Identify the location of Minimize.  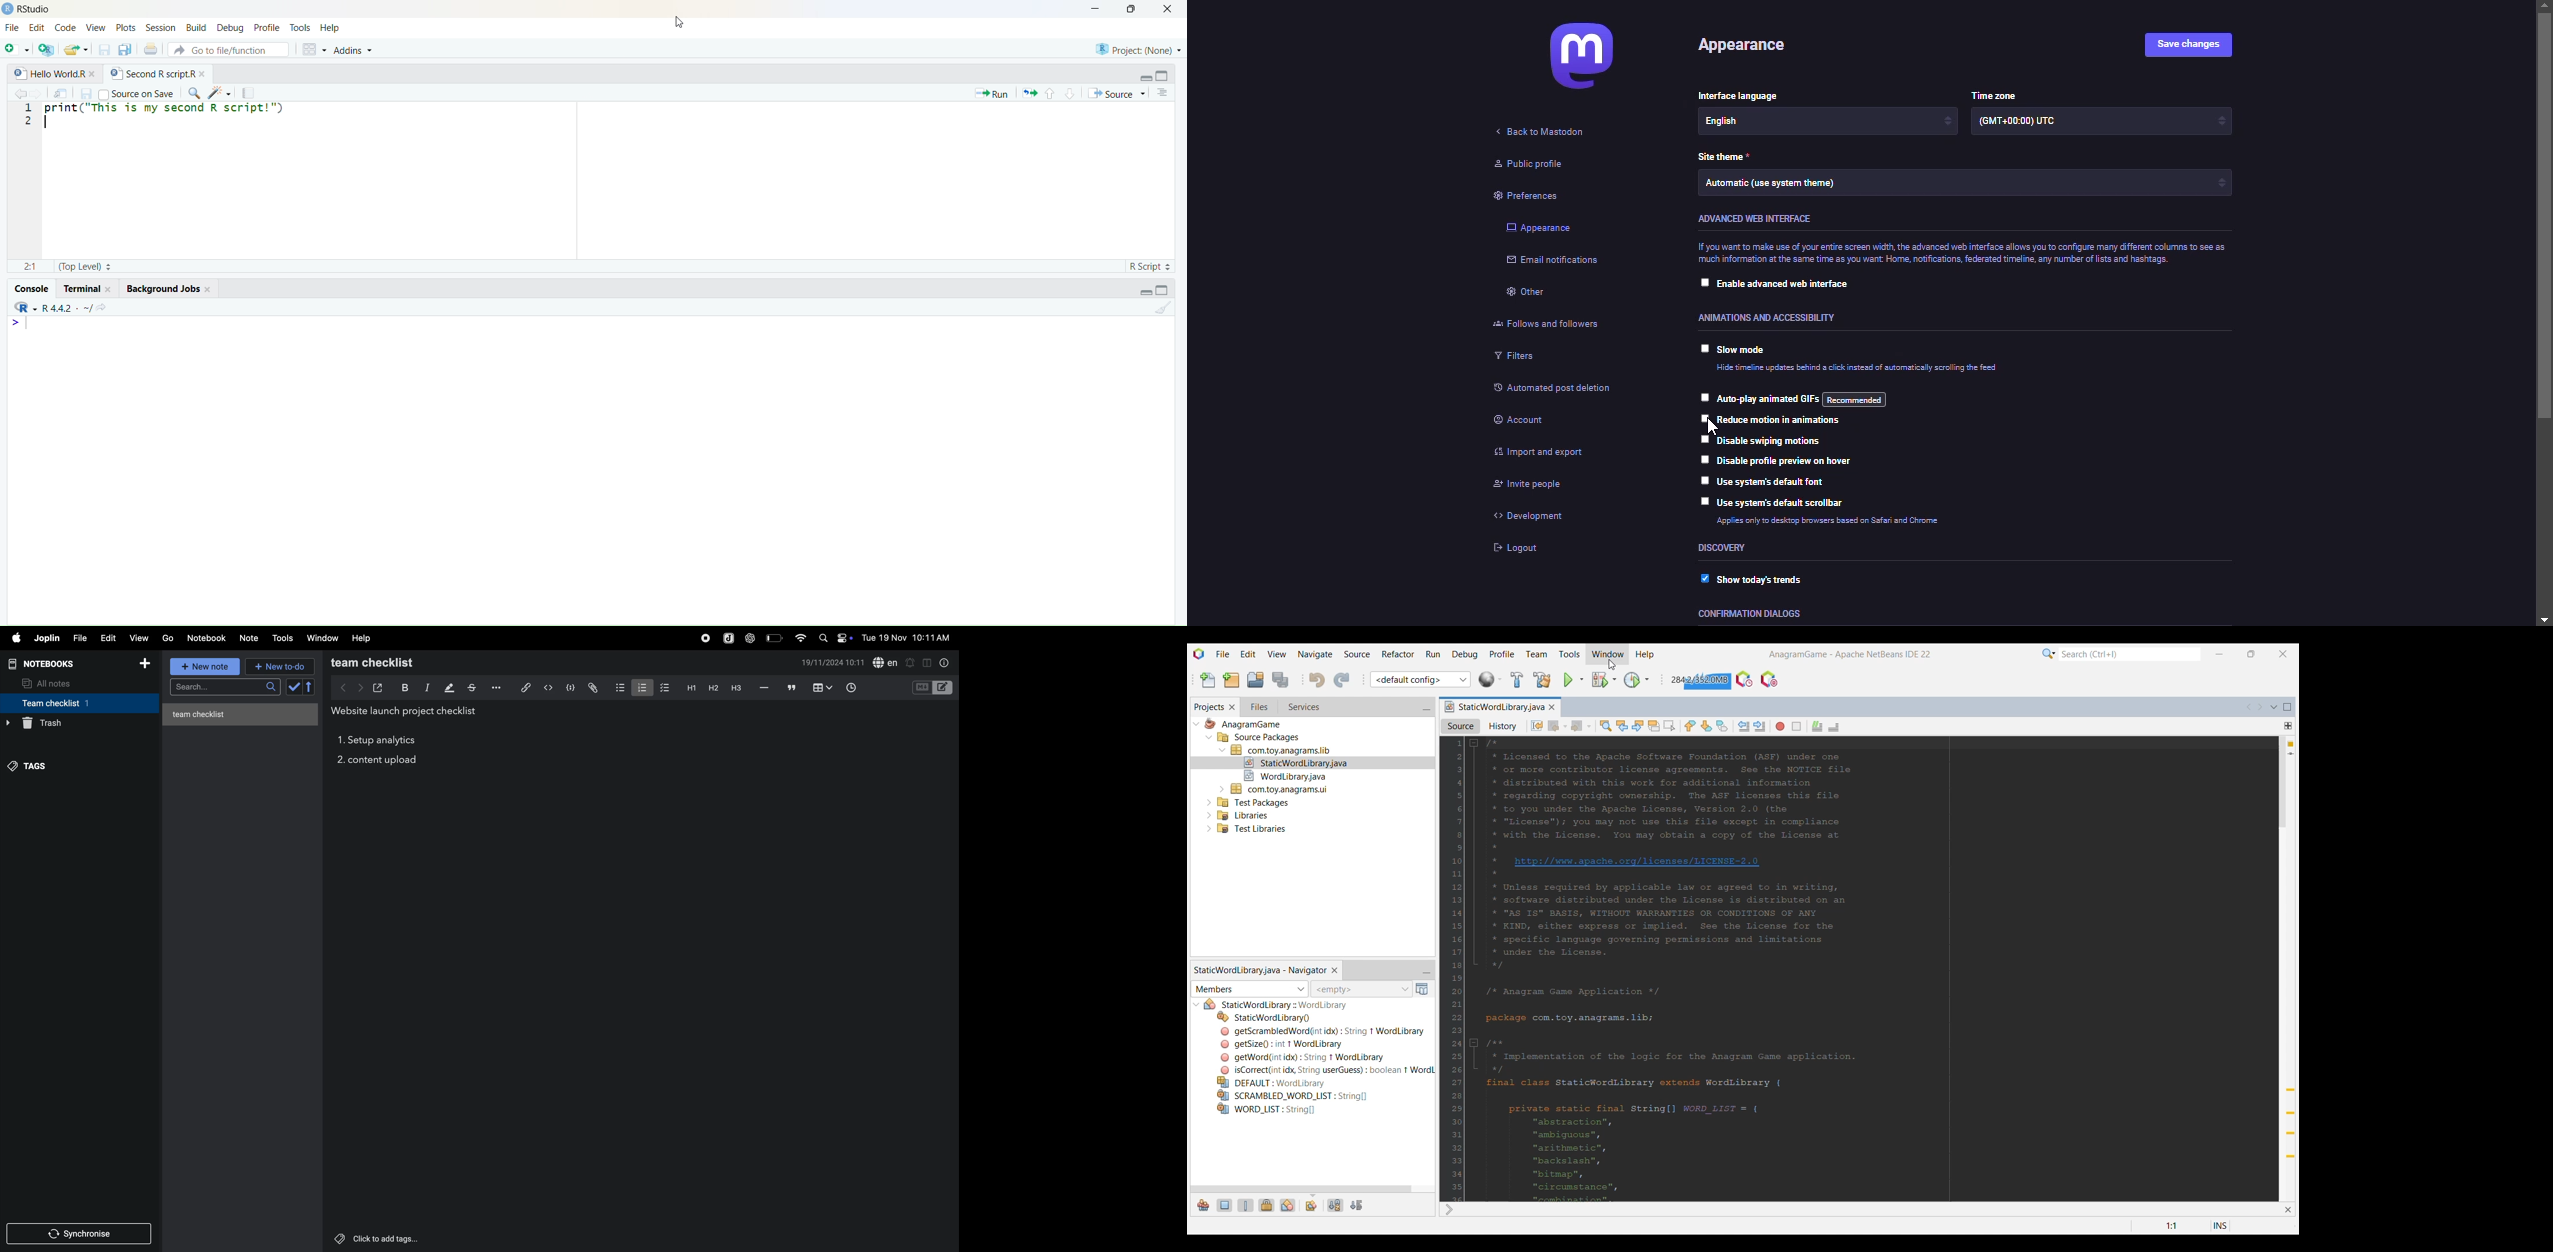
(1146, 293).